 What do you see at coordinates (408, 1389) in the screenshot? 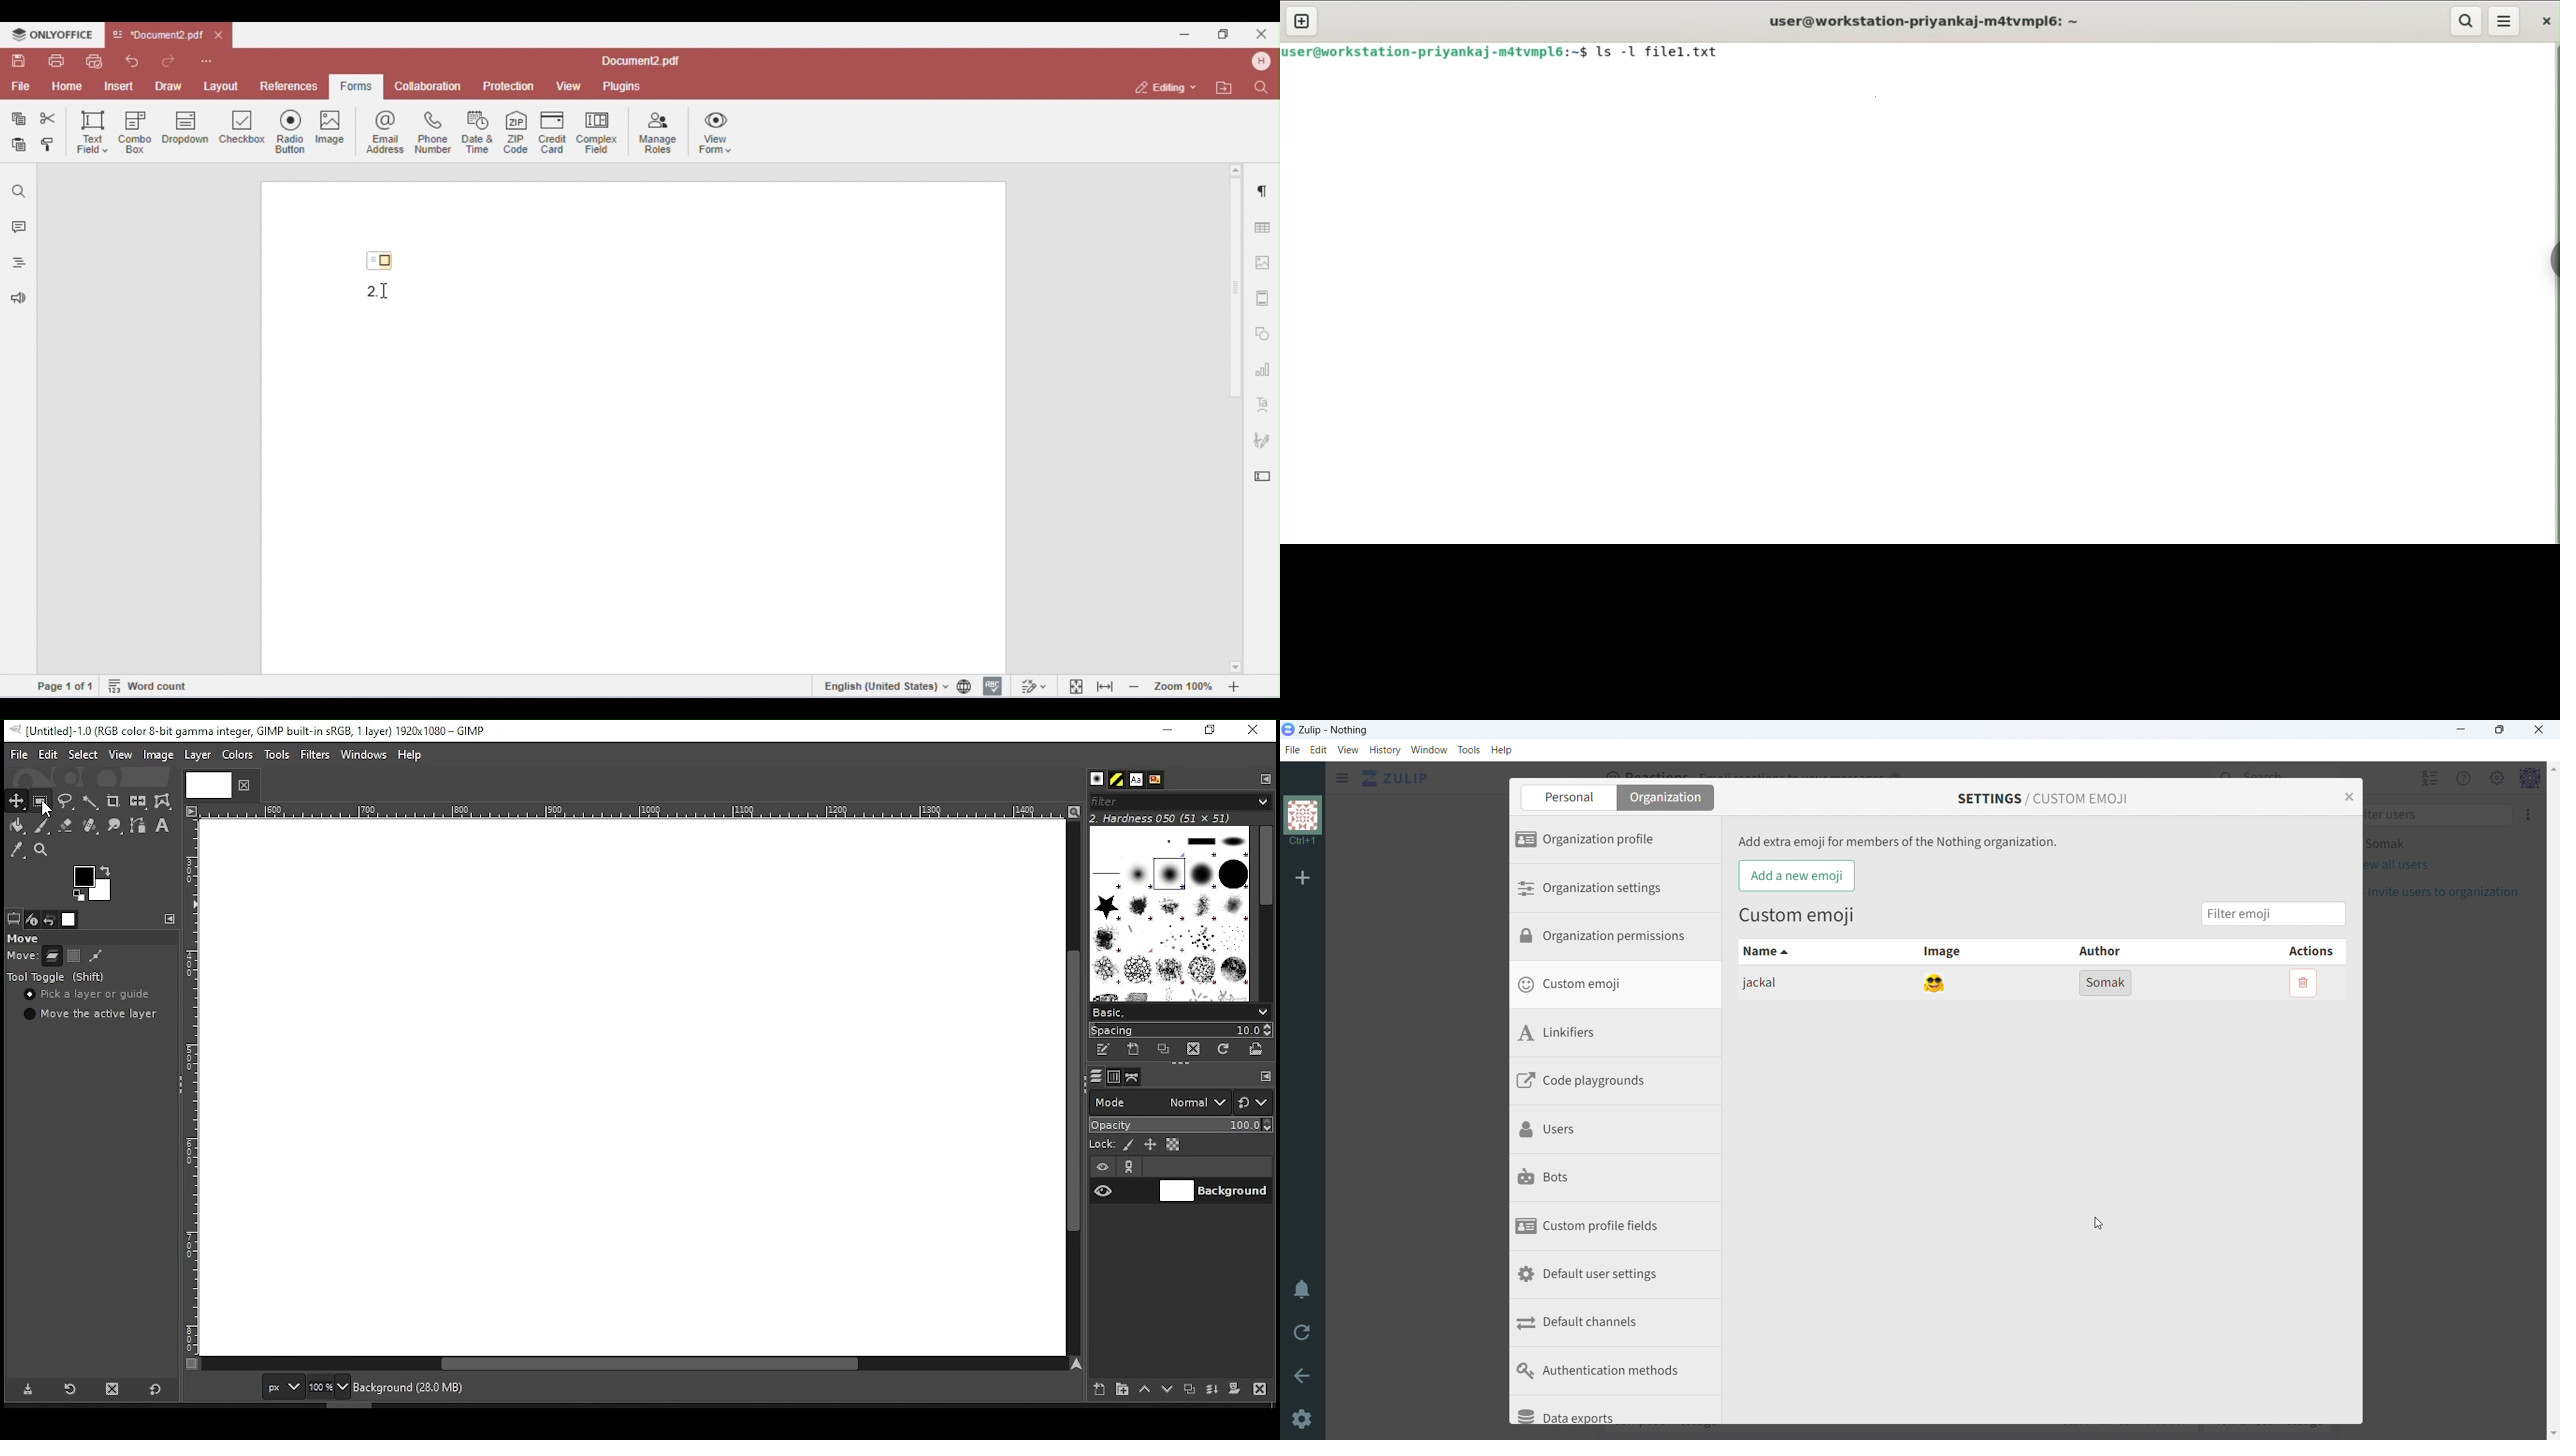
I see `background (28.0mb)` at bounding box center [408, 1389].